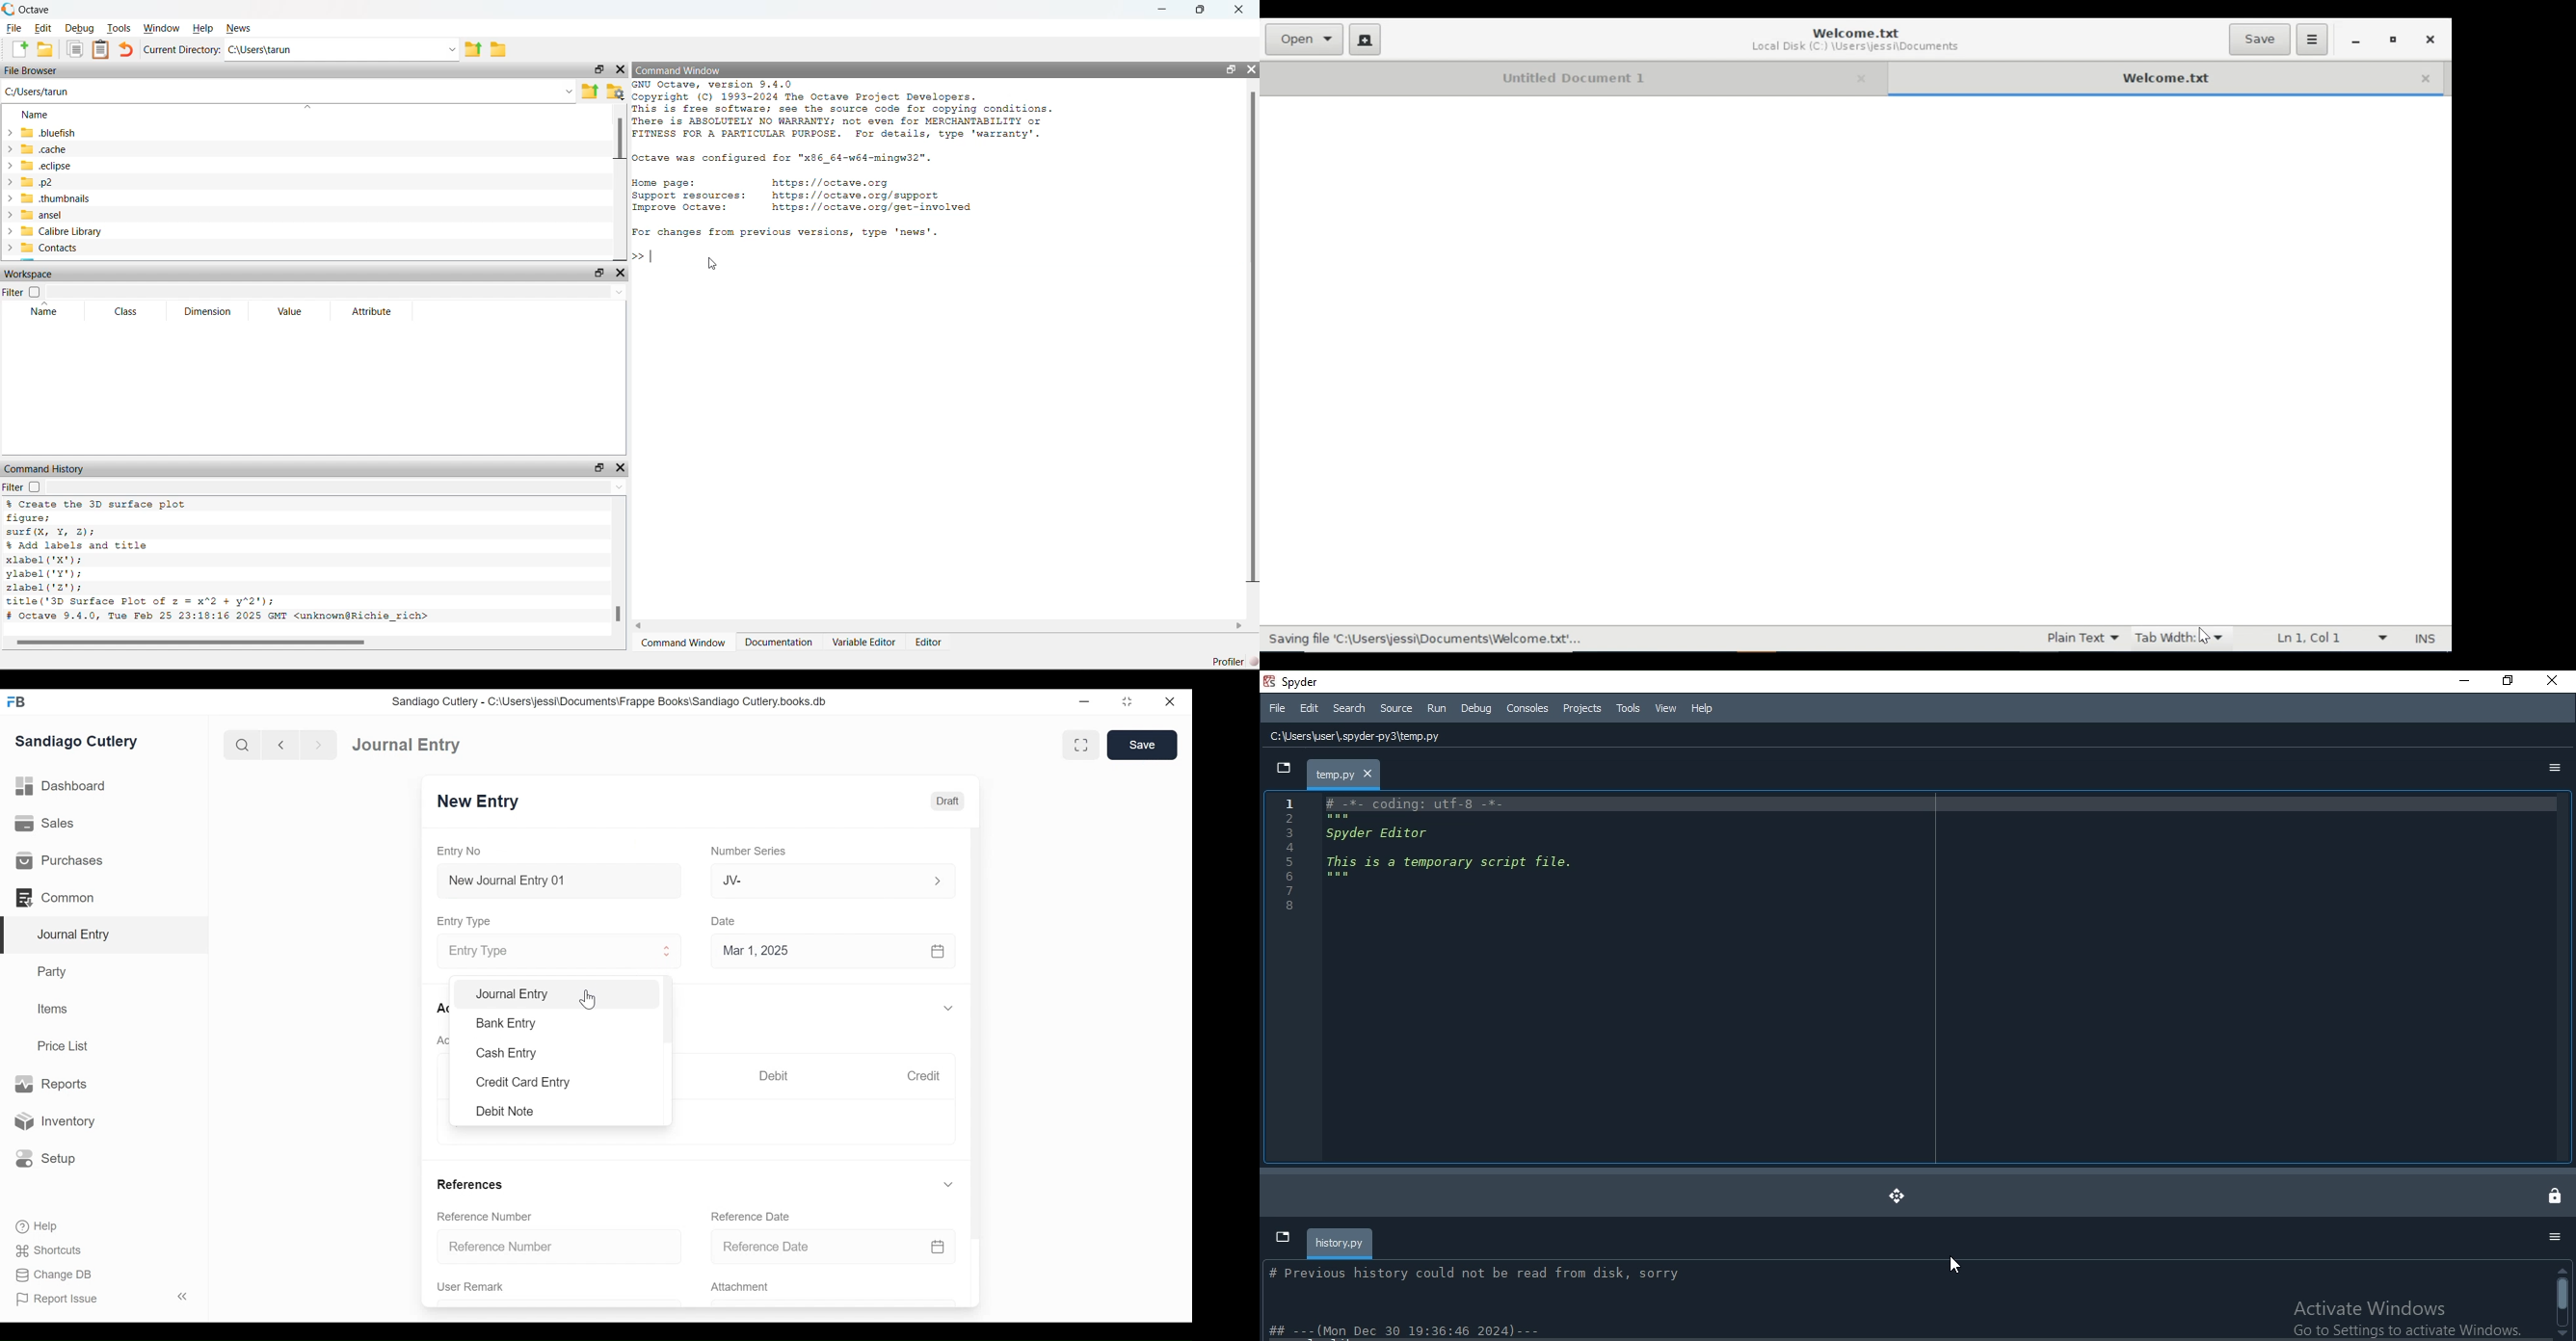 The height and width of the screenshot is (1344, 2576). What do you see at coordinates (479, 802) in the screenshot?
I see `New Entry` at bounding box center [479, 802].